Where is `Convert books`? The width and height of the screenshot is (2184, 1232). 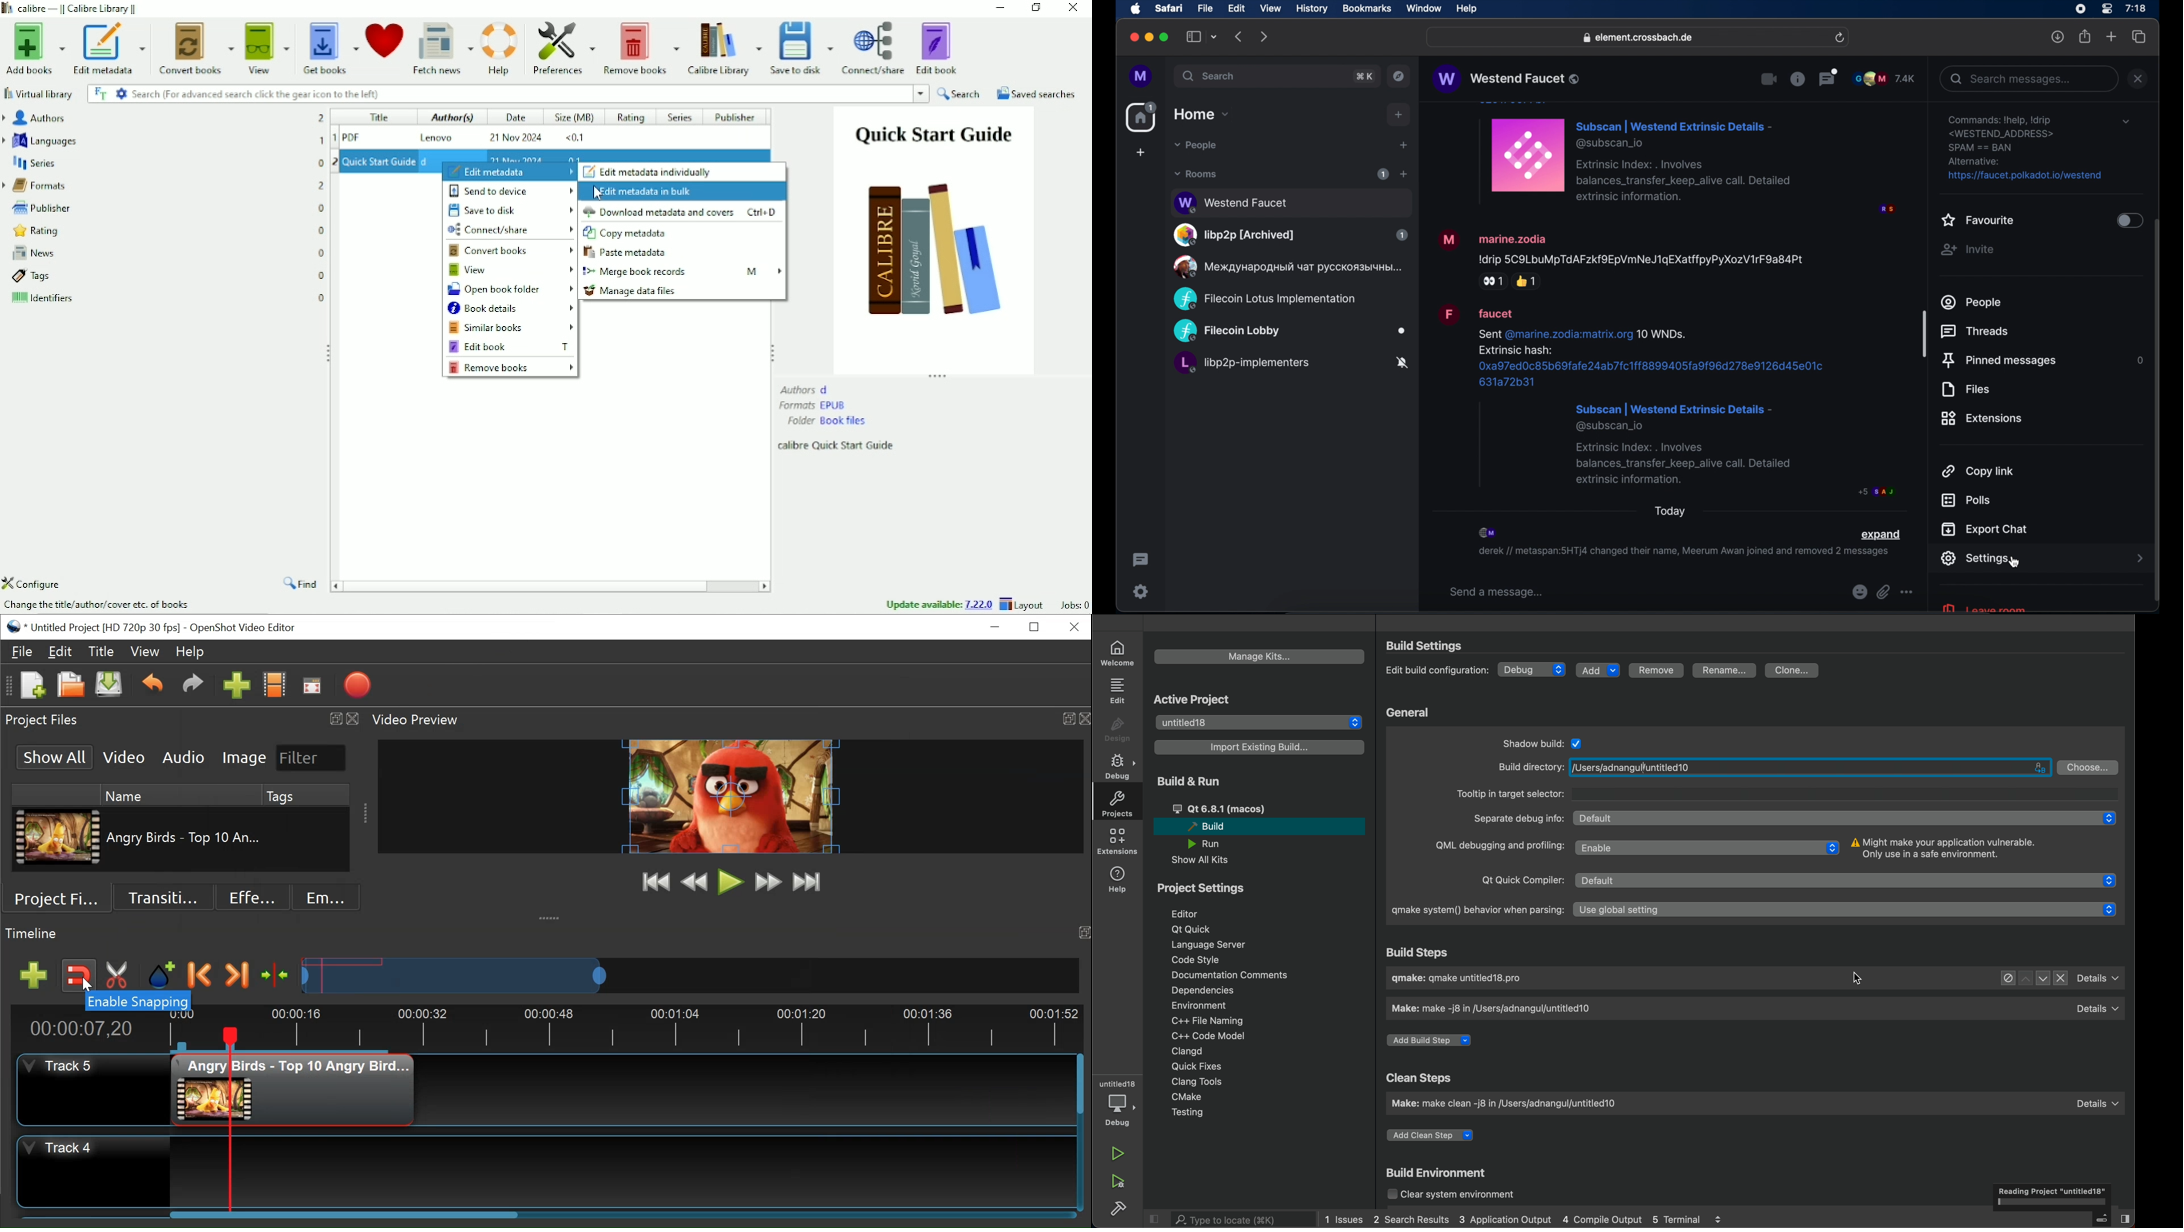
Convert books is located at coordinates (197, 46).